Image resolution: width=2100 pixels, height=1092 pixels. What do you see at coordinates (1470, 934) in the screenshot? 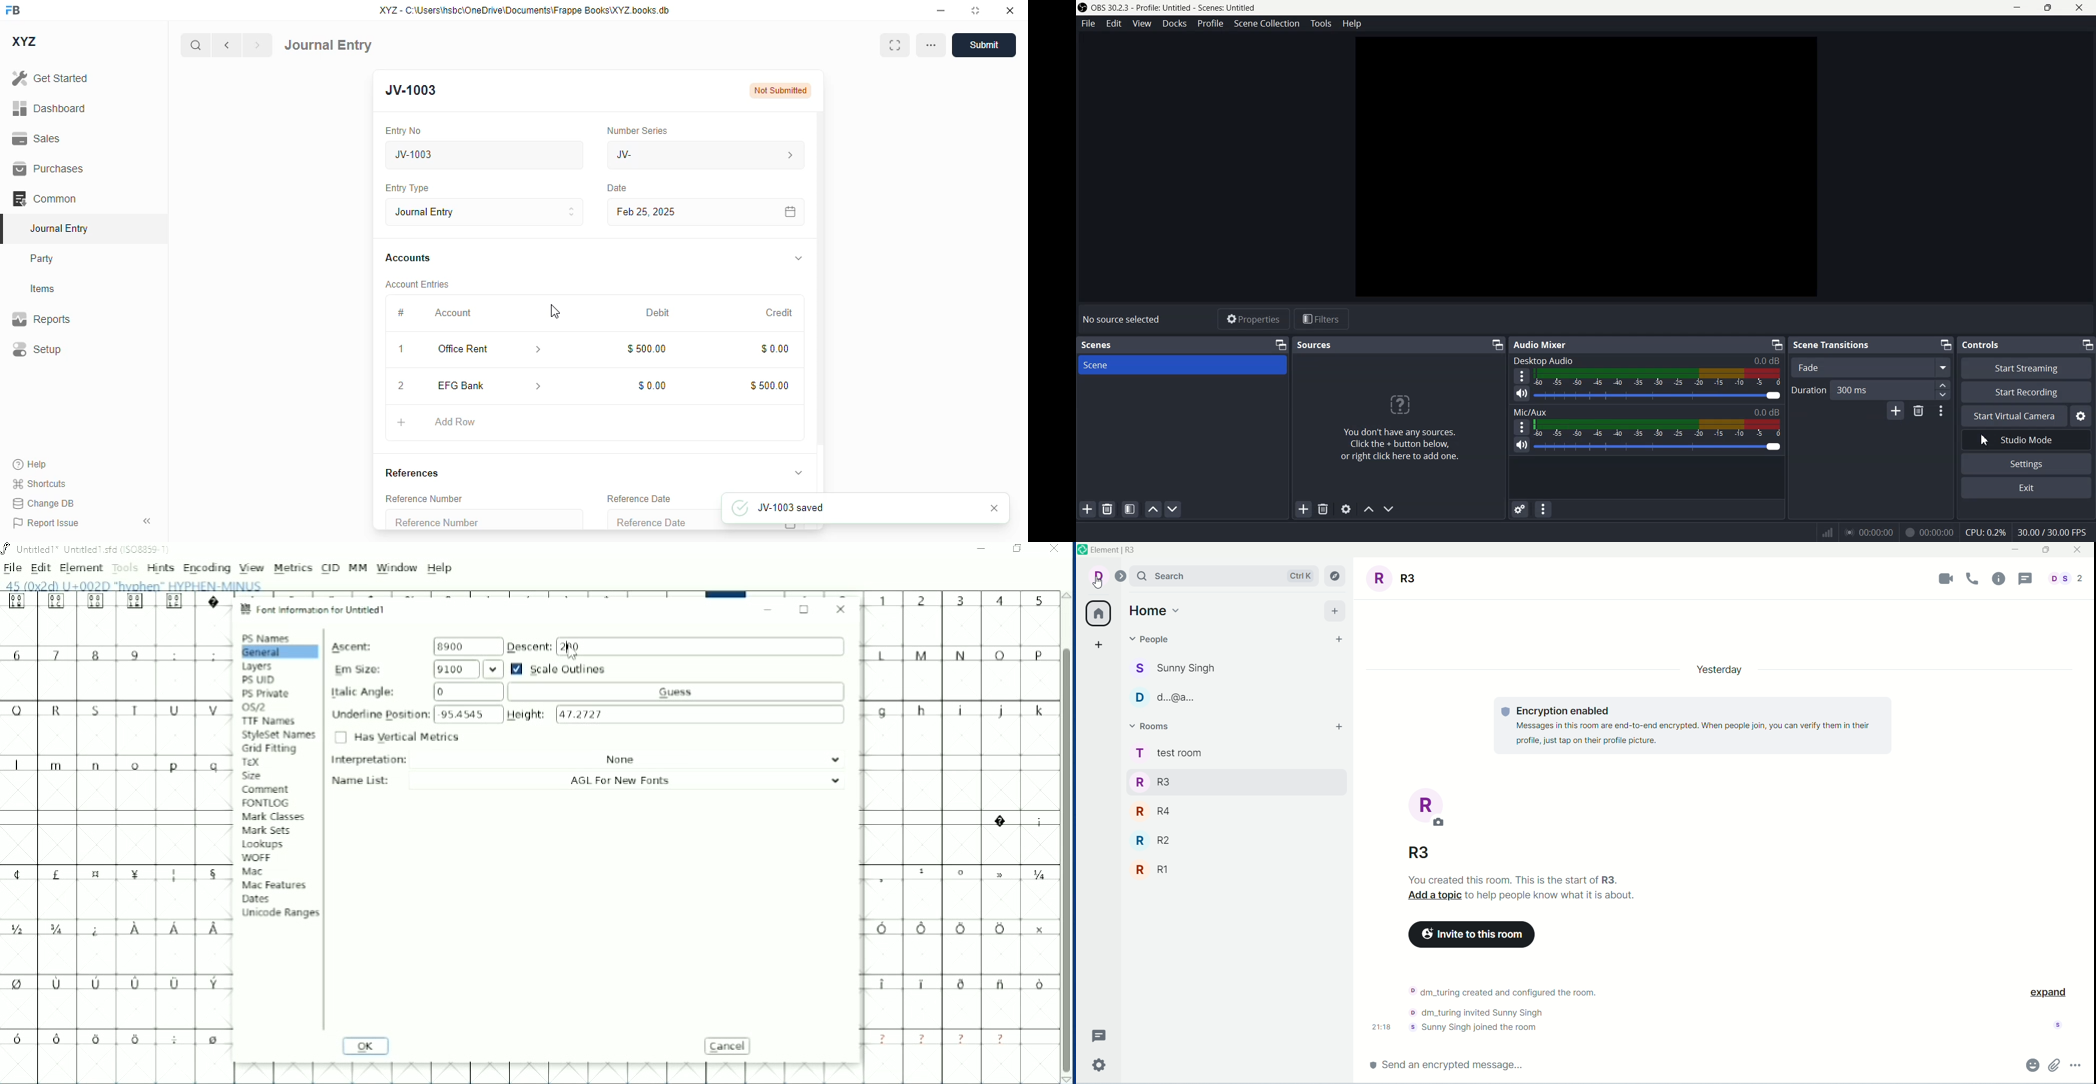
I see `invite to this room` at bounding box center [1470, 934].